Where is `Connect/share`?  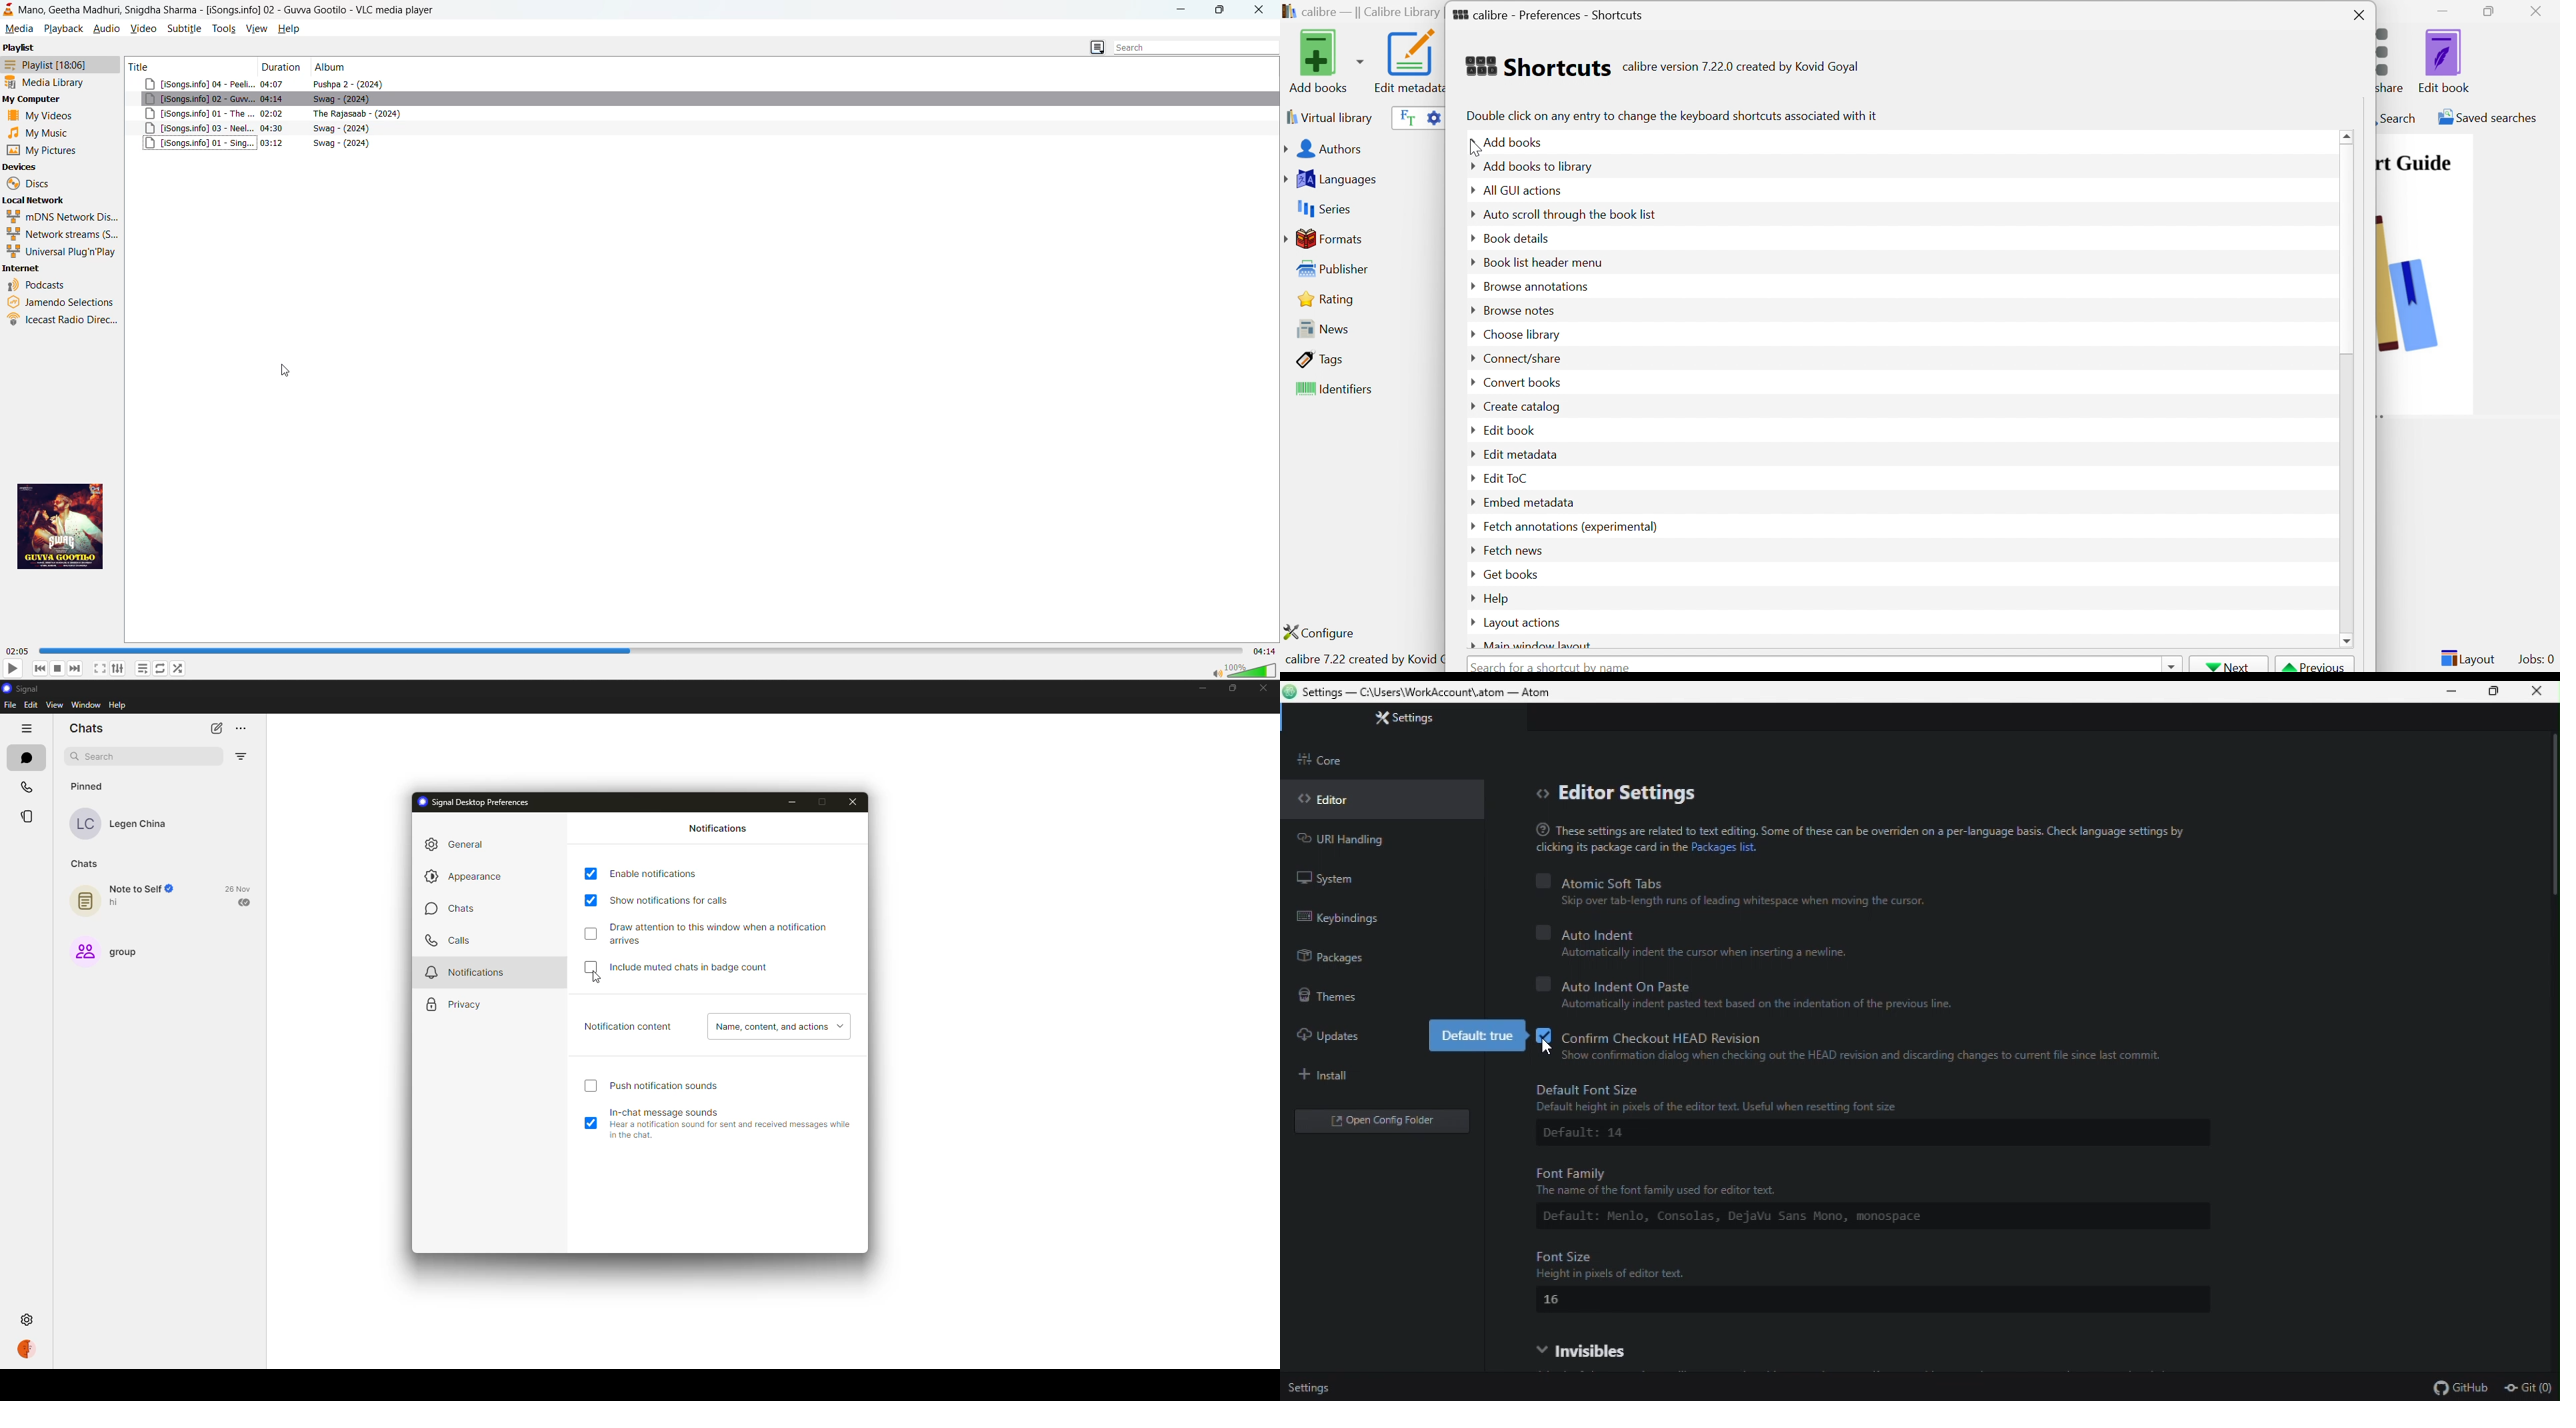 Connect/share is located at coordinates (2394, 57).